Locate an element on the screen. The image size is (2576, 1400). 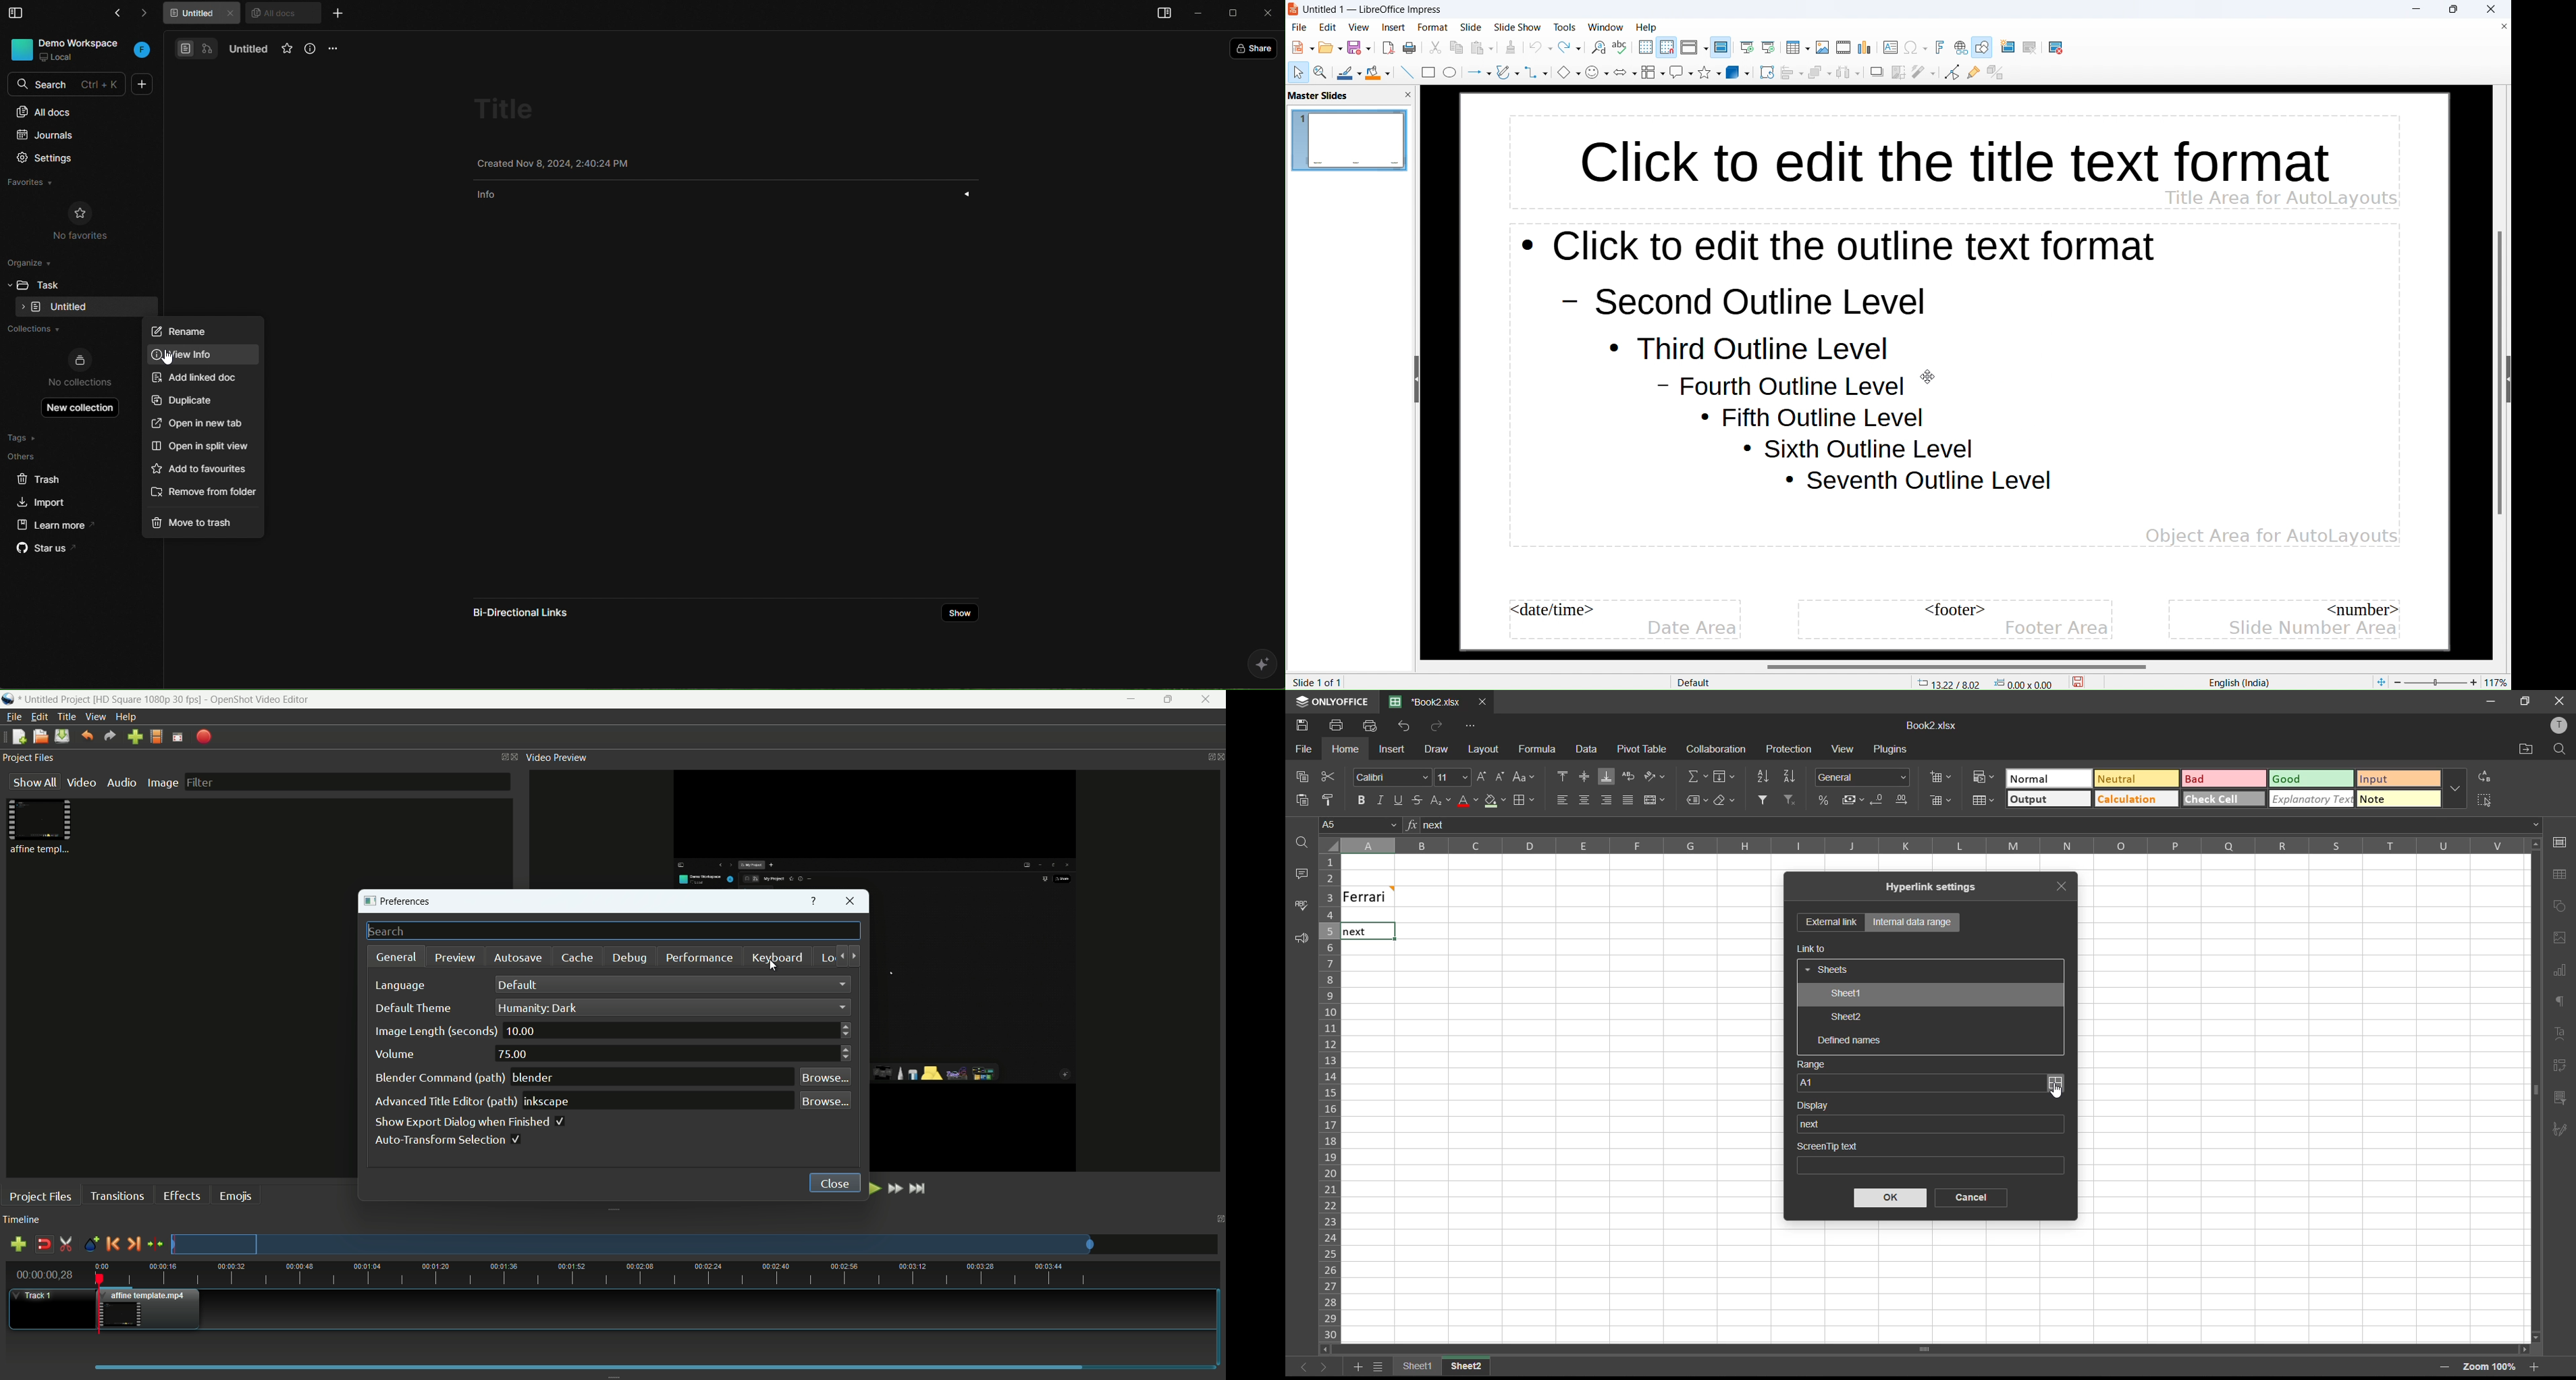
full screen is located at coordinates (178, 736).